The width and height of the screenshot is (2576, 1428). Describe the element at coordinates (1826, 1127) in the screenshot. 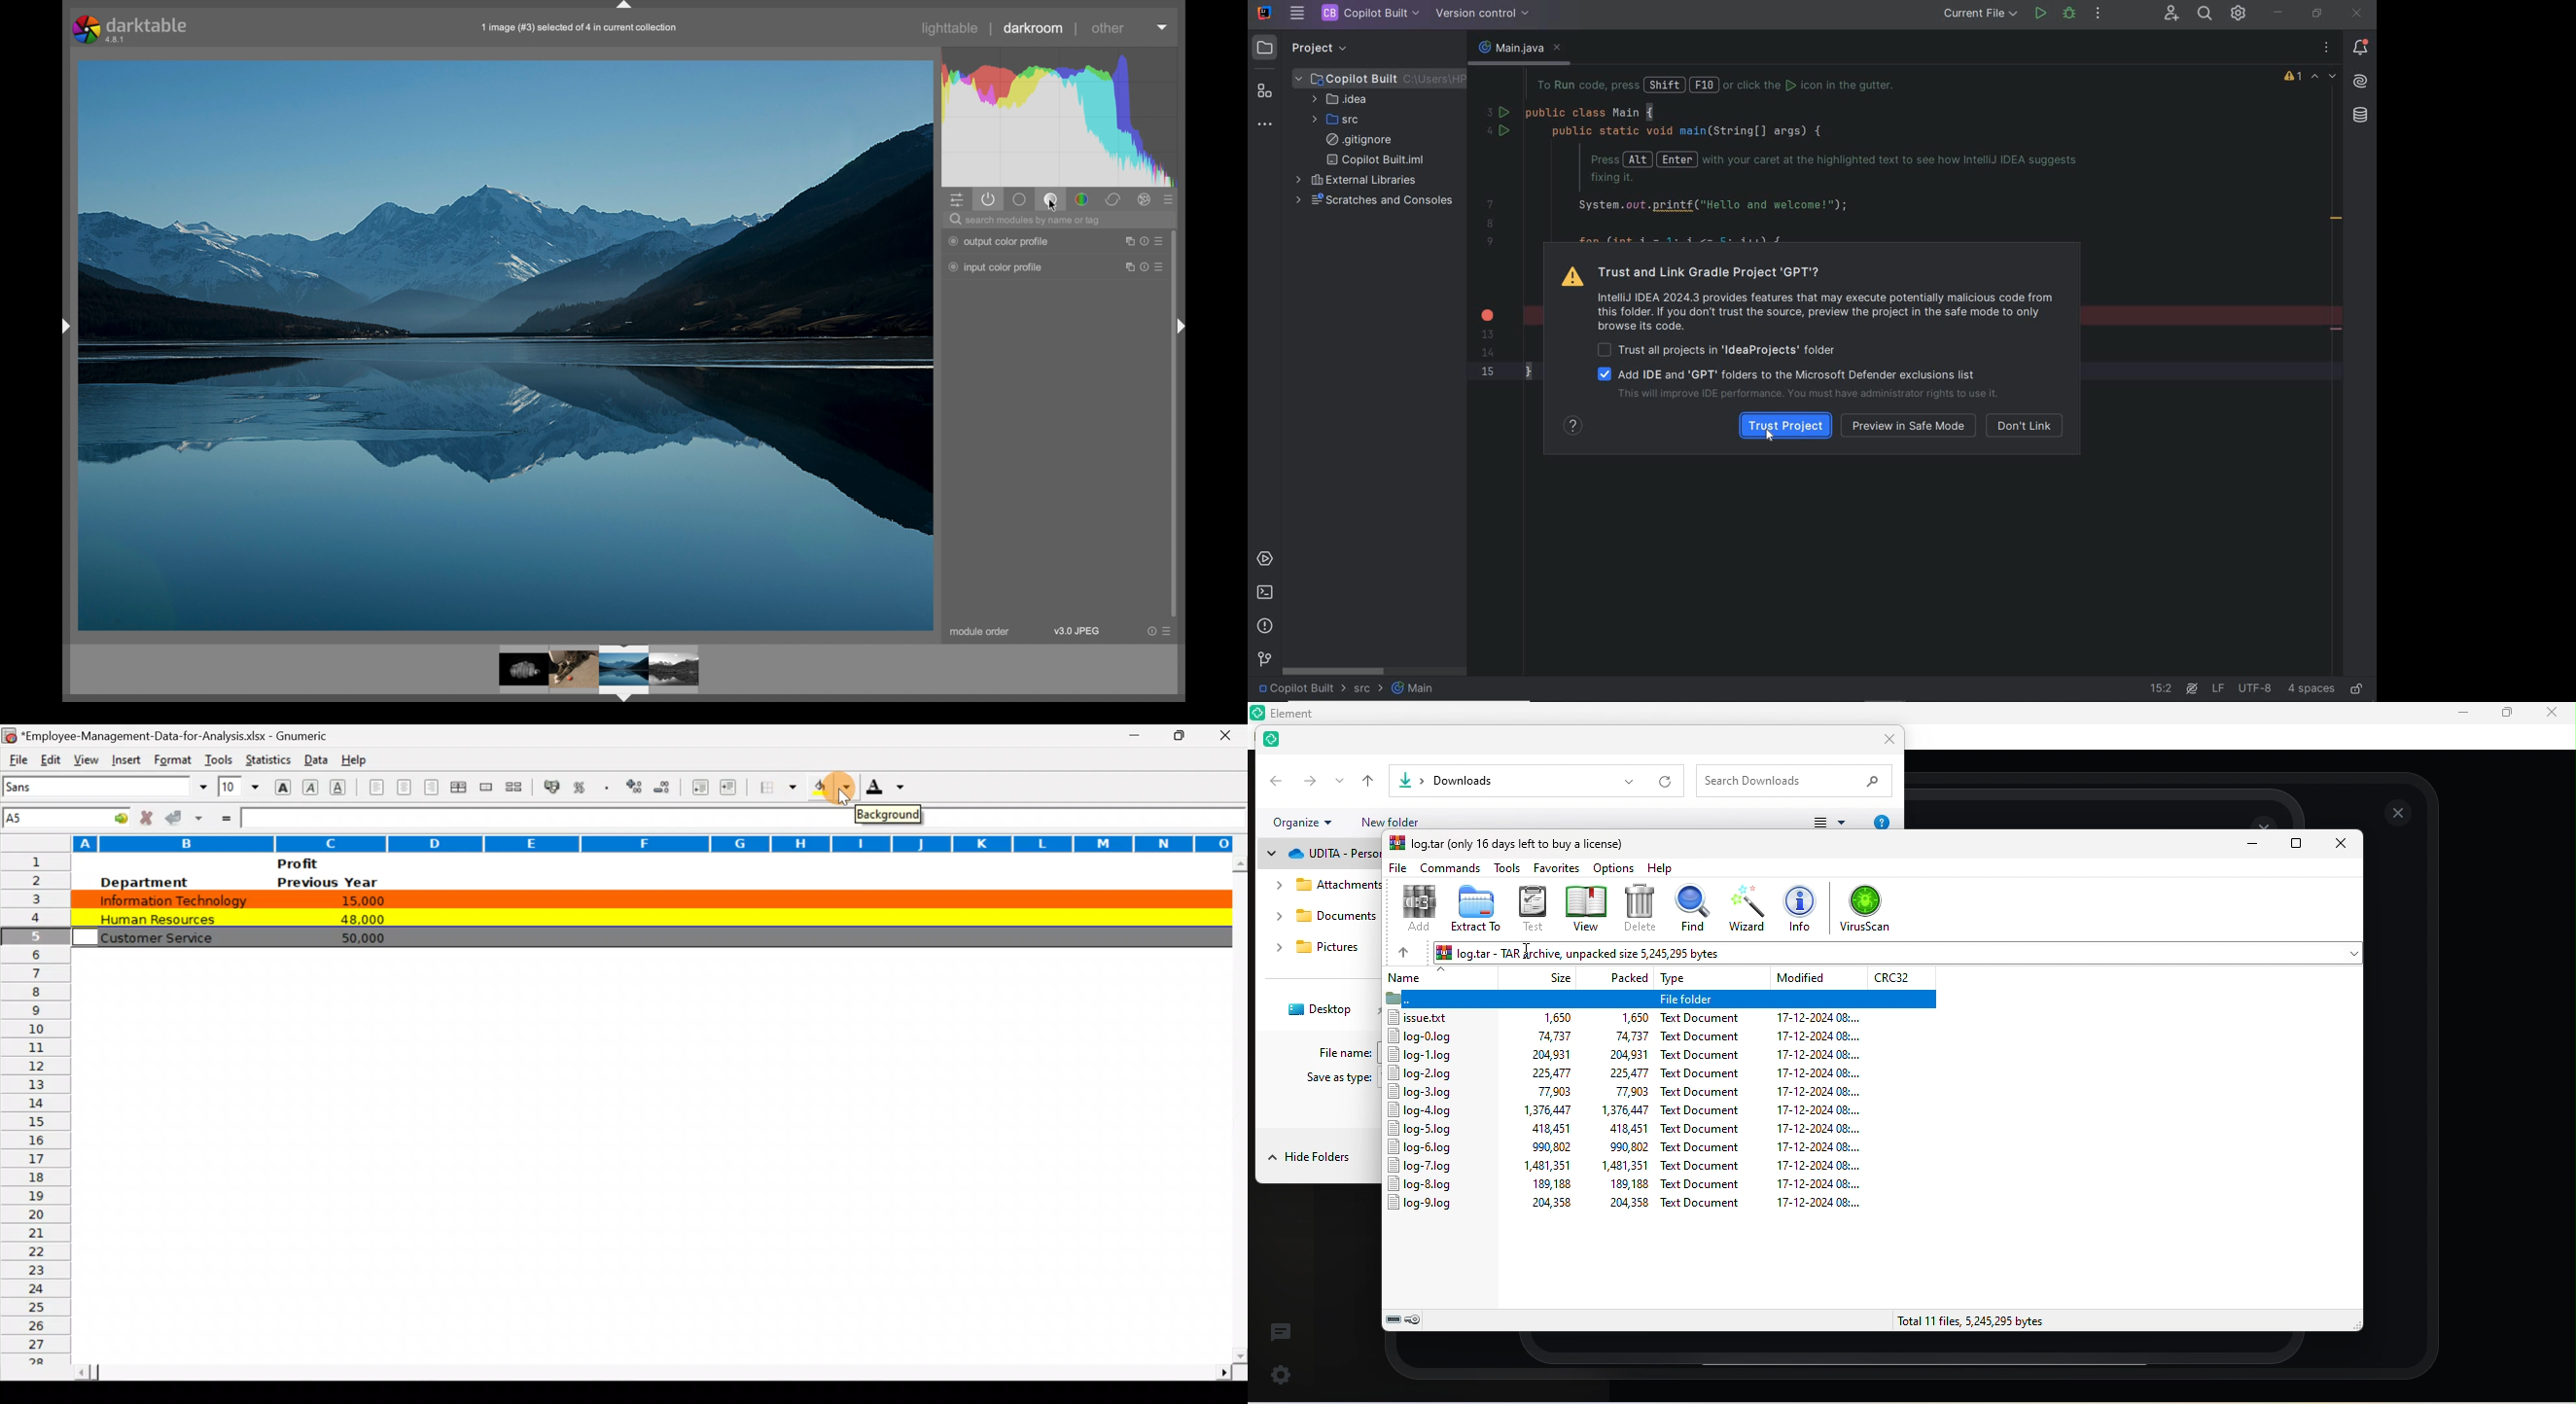

I see `17-12-2024 08:...` at that location.